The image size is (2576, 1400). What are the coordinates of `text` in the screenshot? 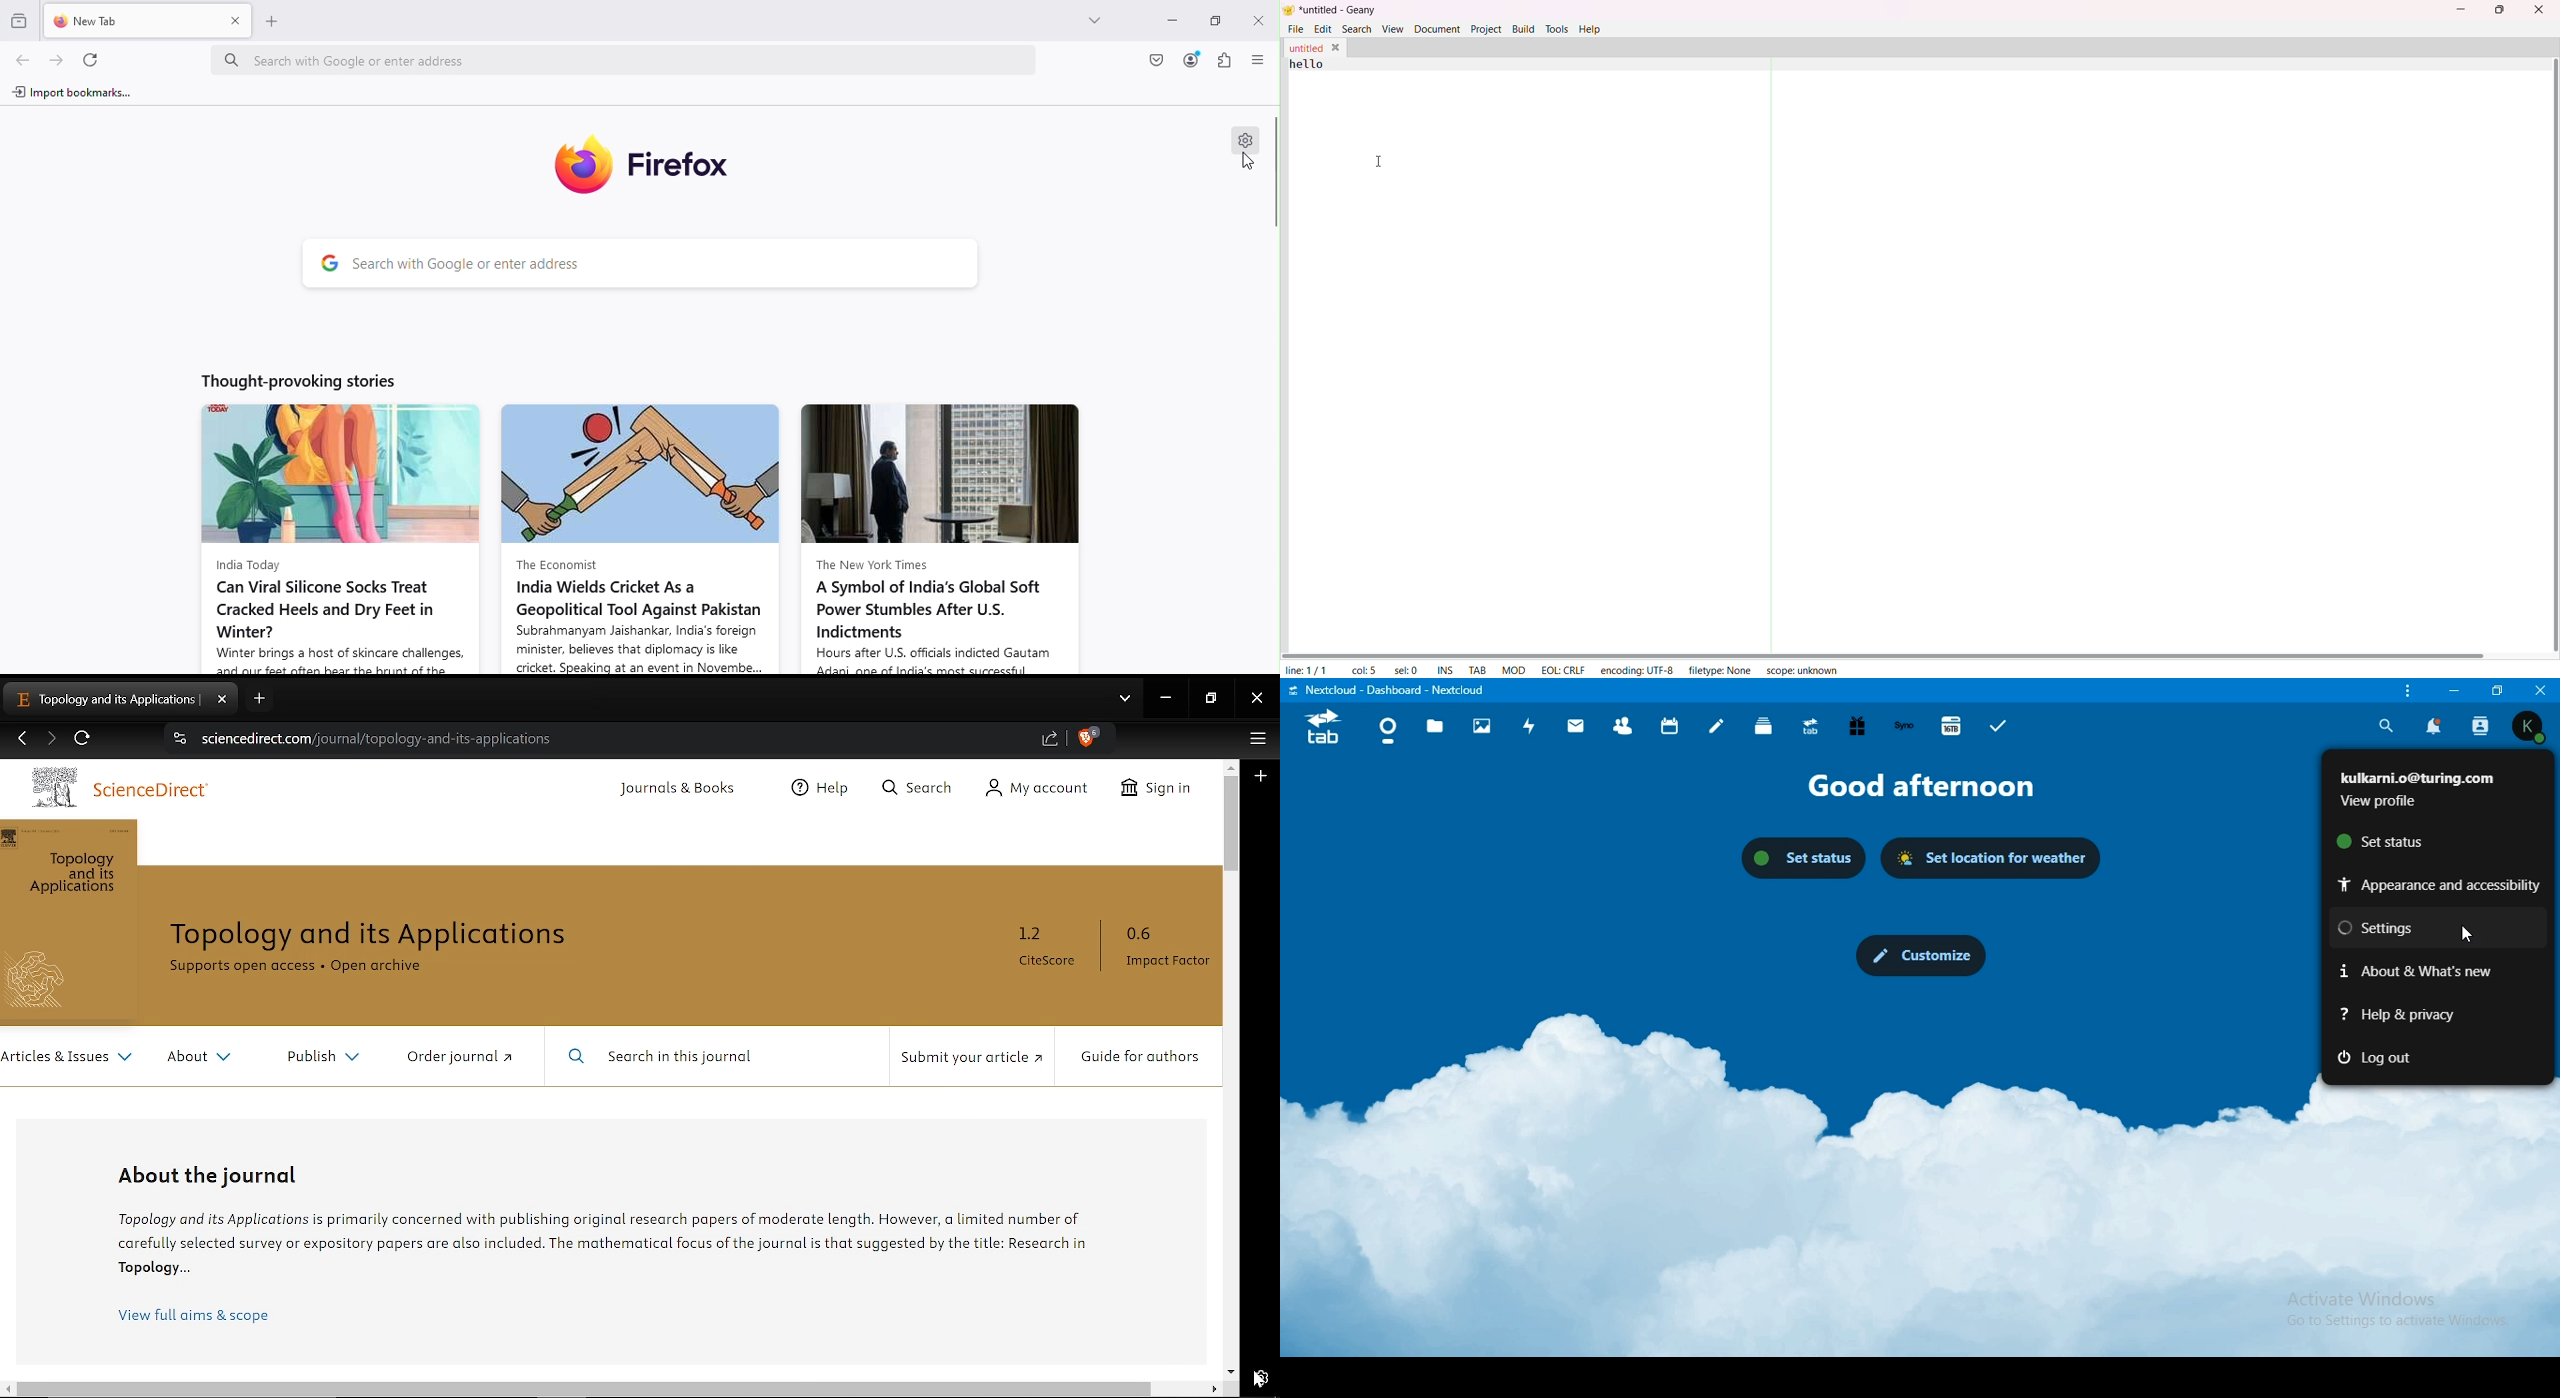 It's located at (1933, 787).